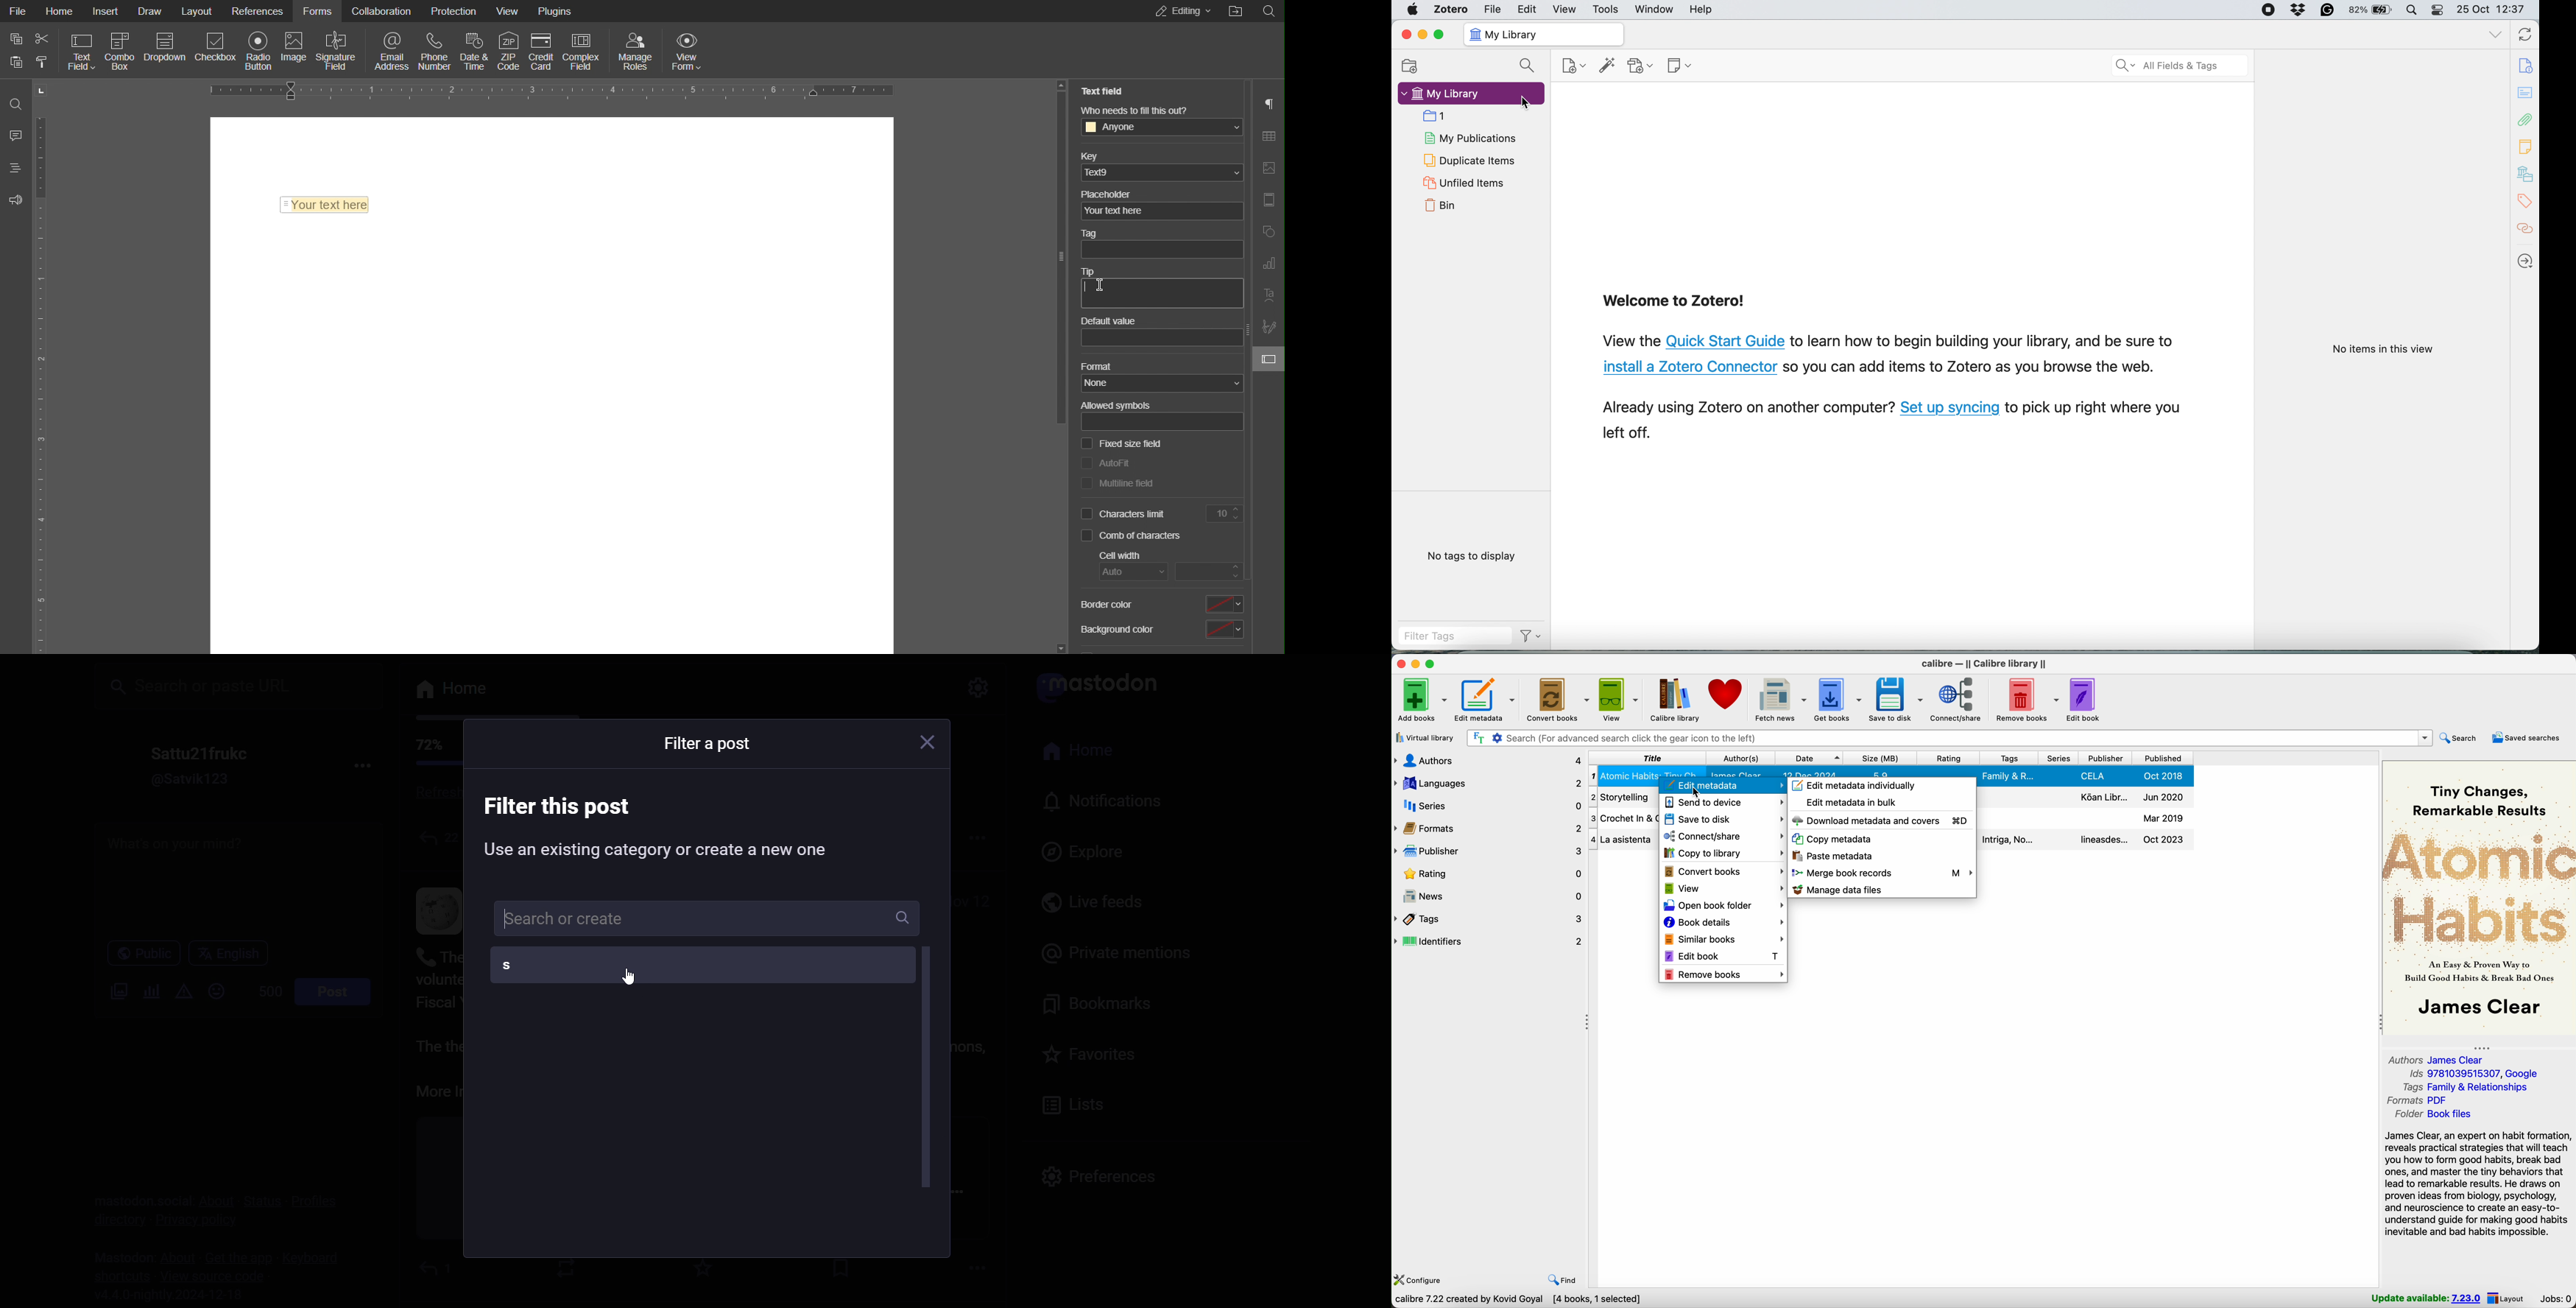 Image resolution: width=2576 pixels, height=1316 pixels. Describe the element at coordinates (2493, 10) in the screenshot. I see `25 Oct 12:37` at that location.